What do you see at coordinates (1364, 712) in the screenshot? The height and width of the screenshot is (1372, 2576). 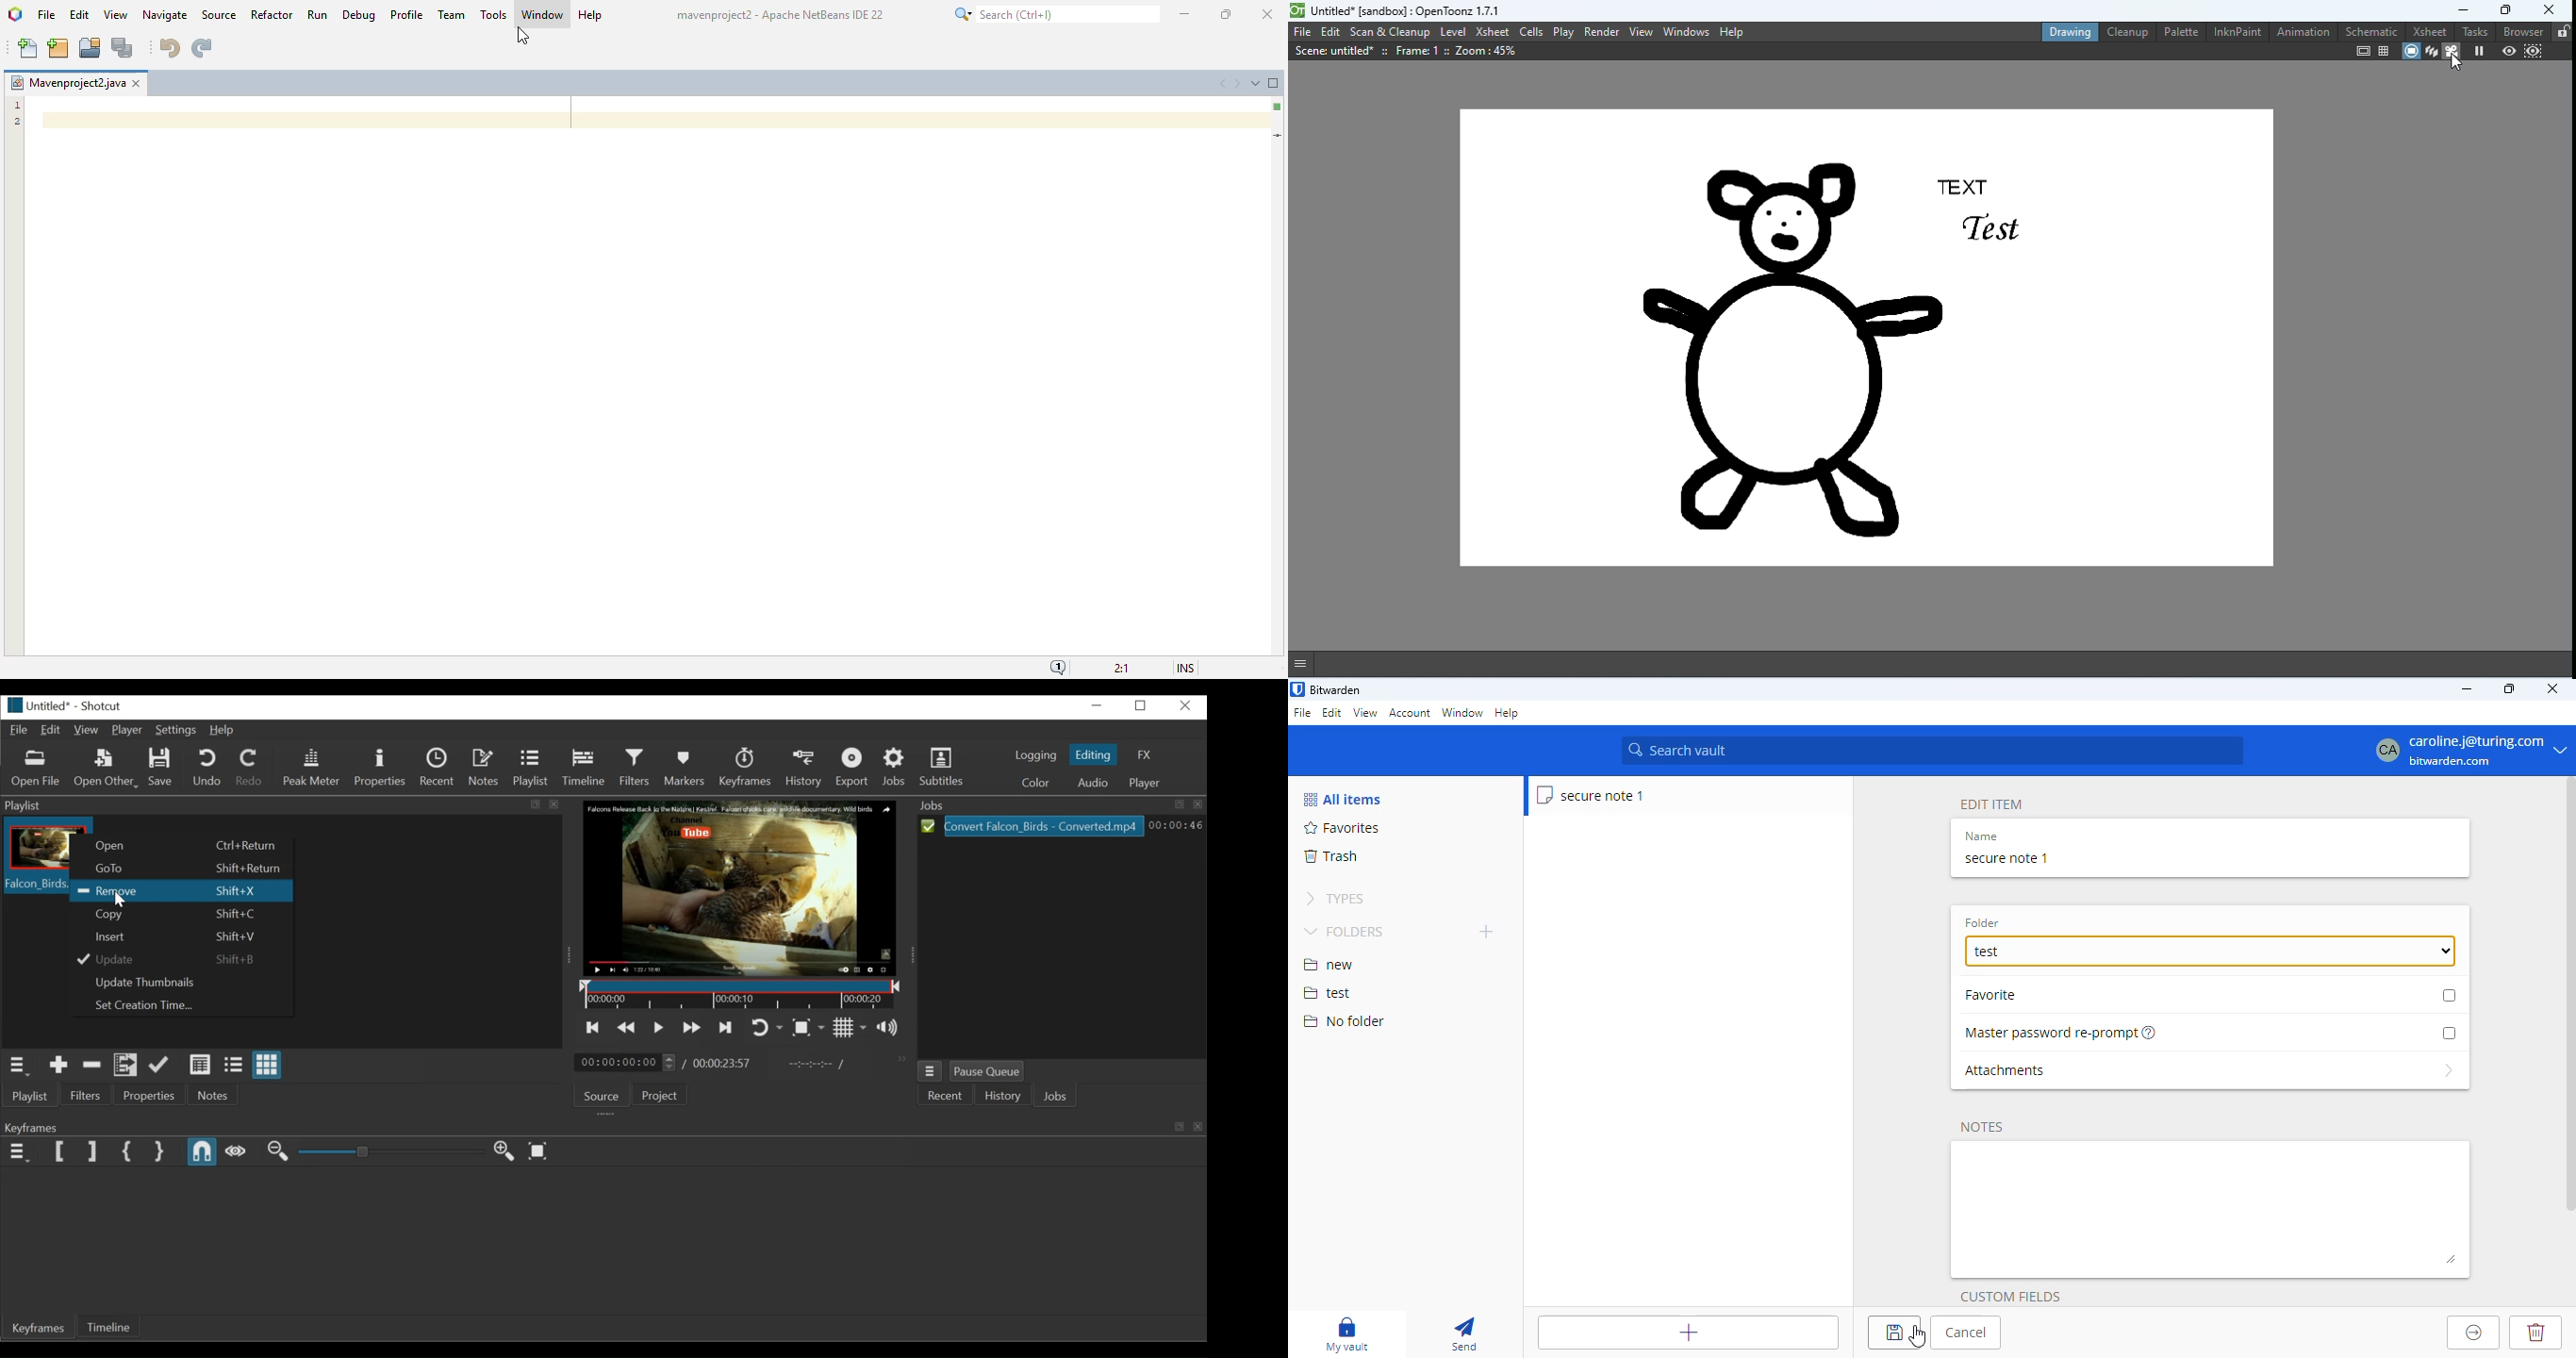 I see `view` at bounding box center [1364, 712].